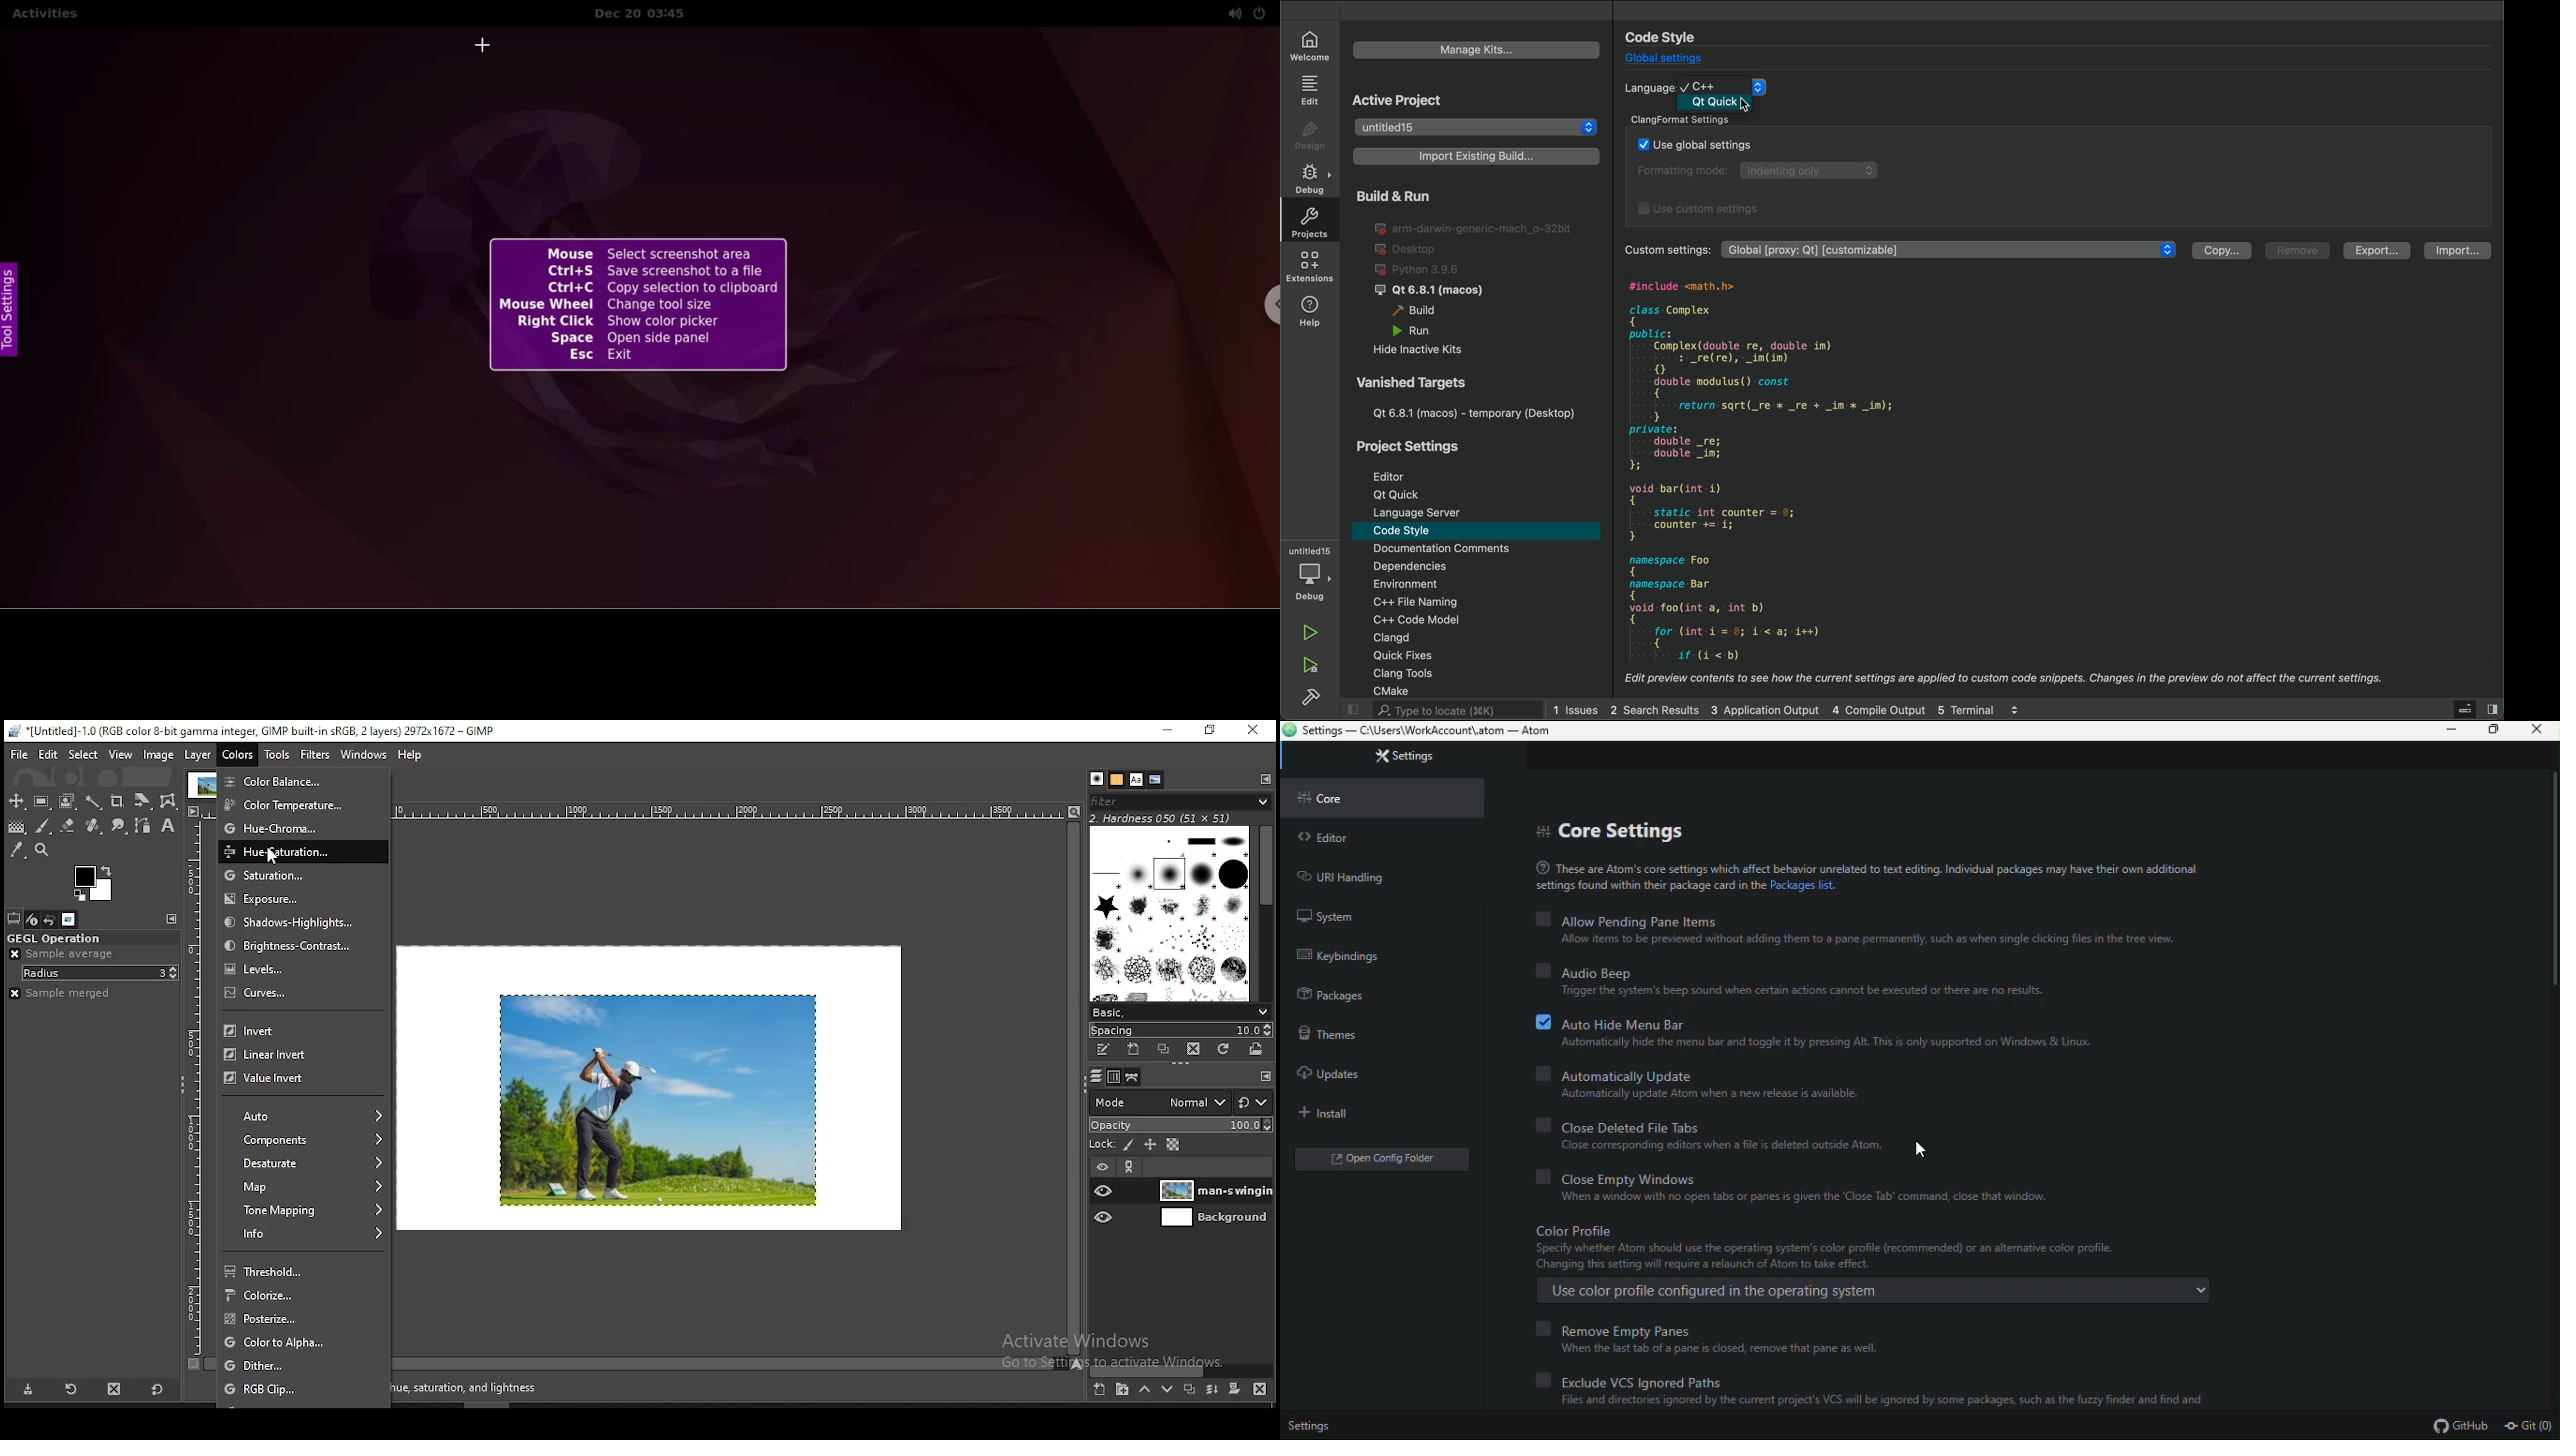  What do you see at coordinates (1308, 133) in the screenshot?
I see `design` at bounding box center [1308, 133].